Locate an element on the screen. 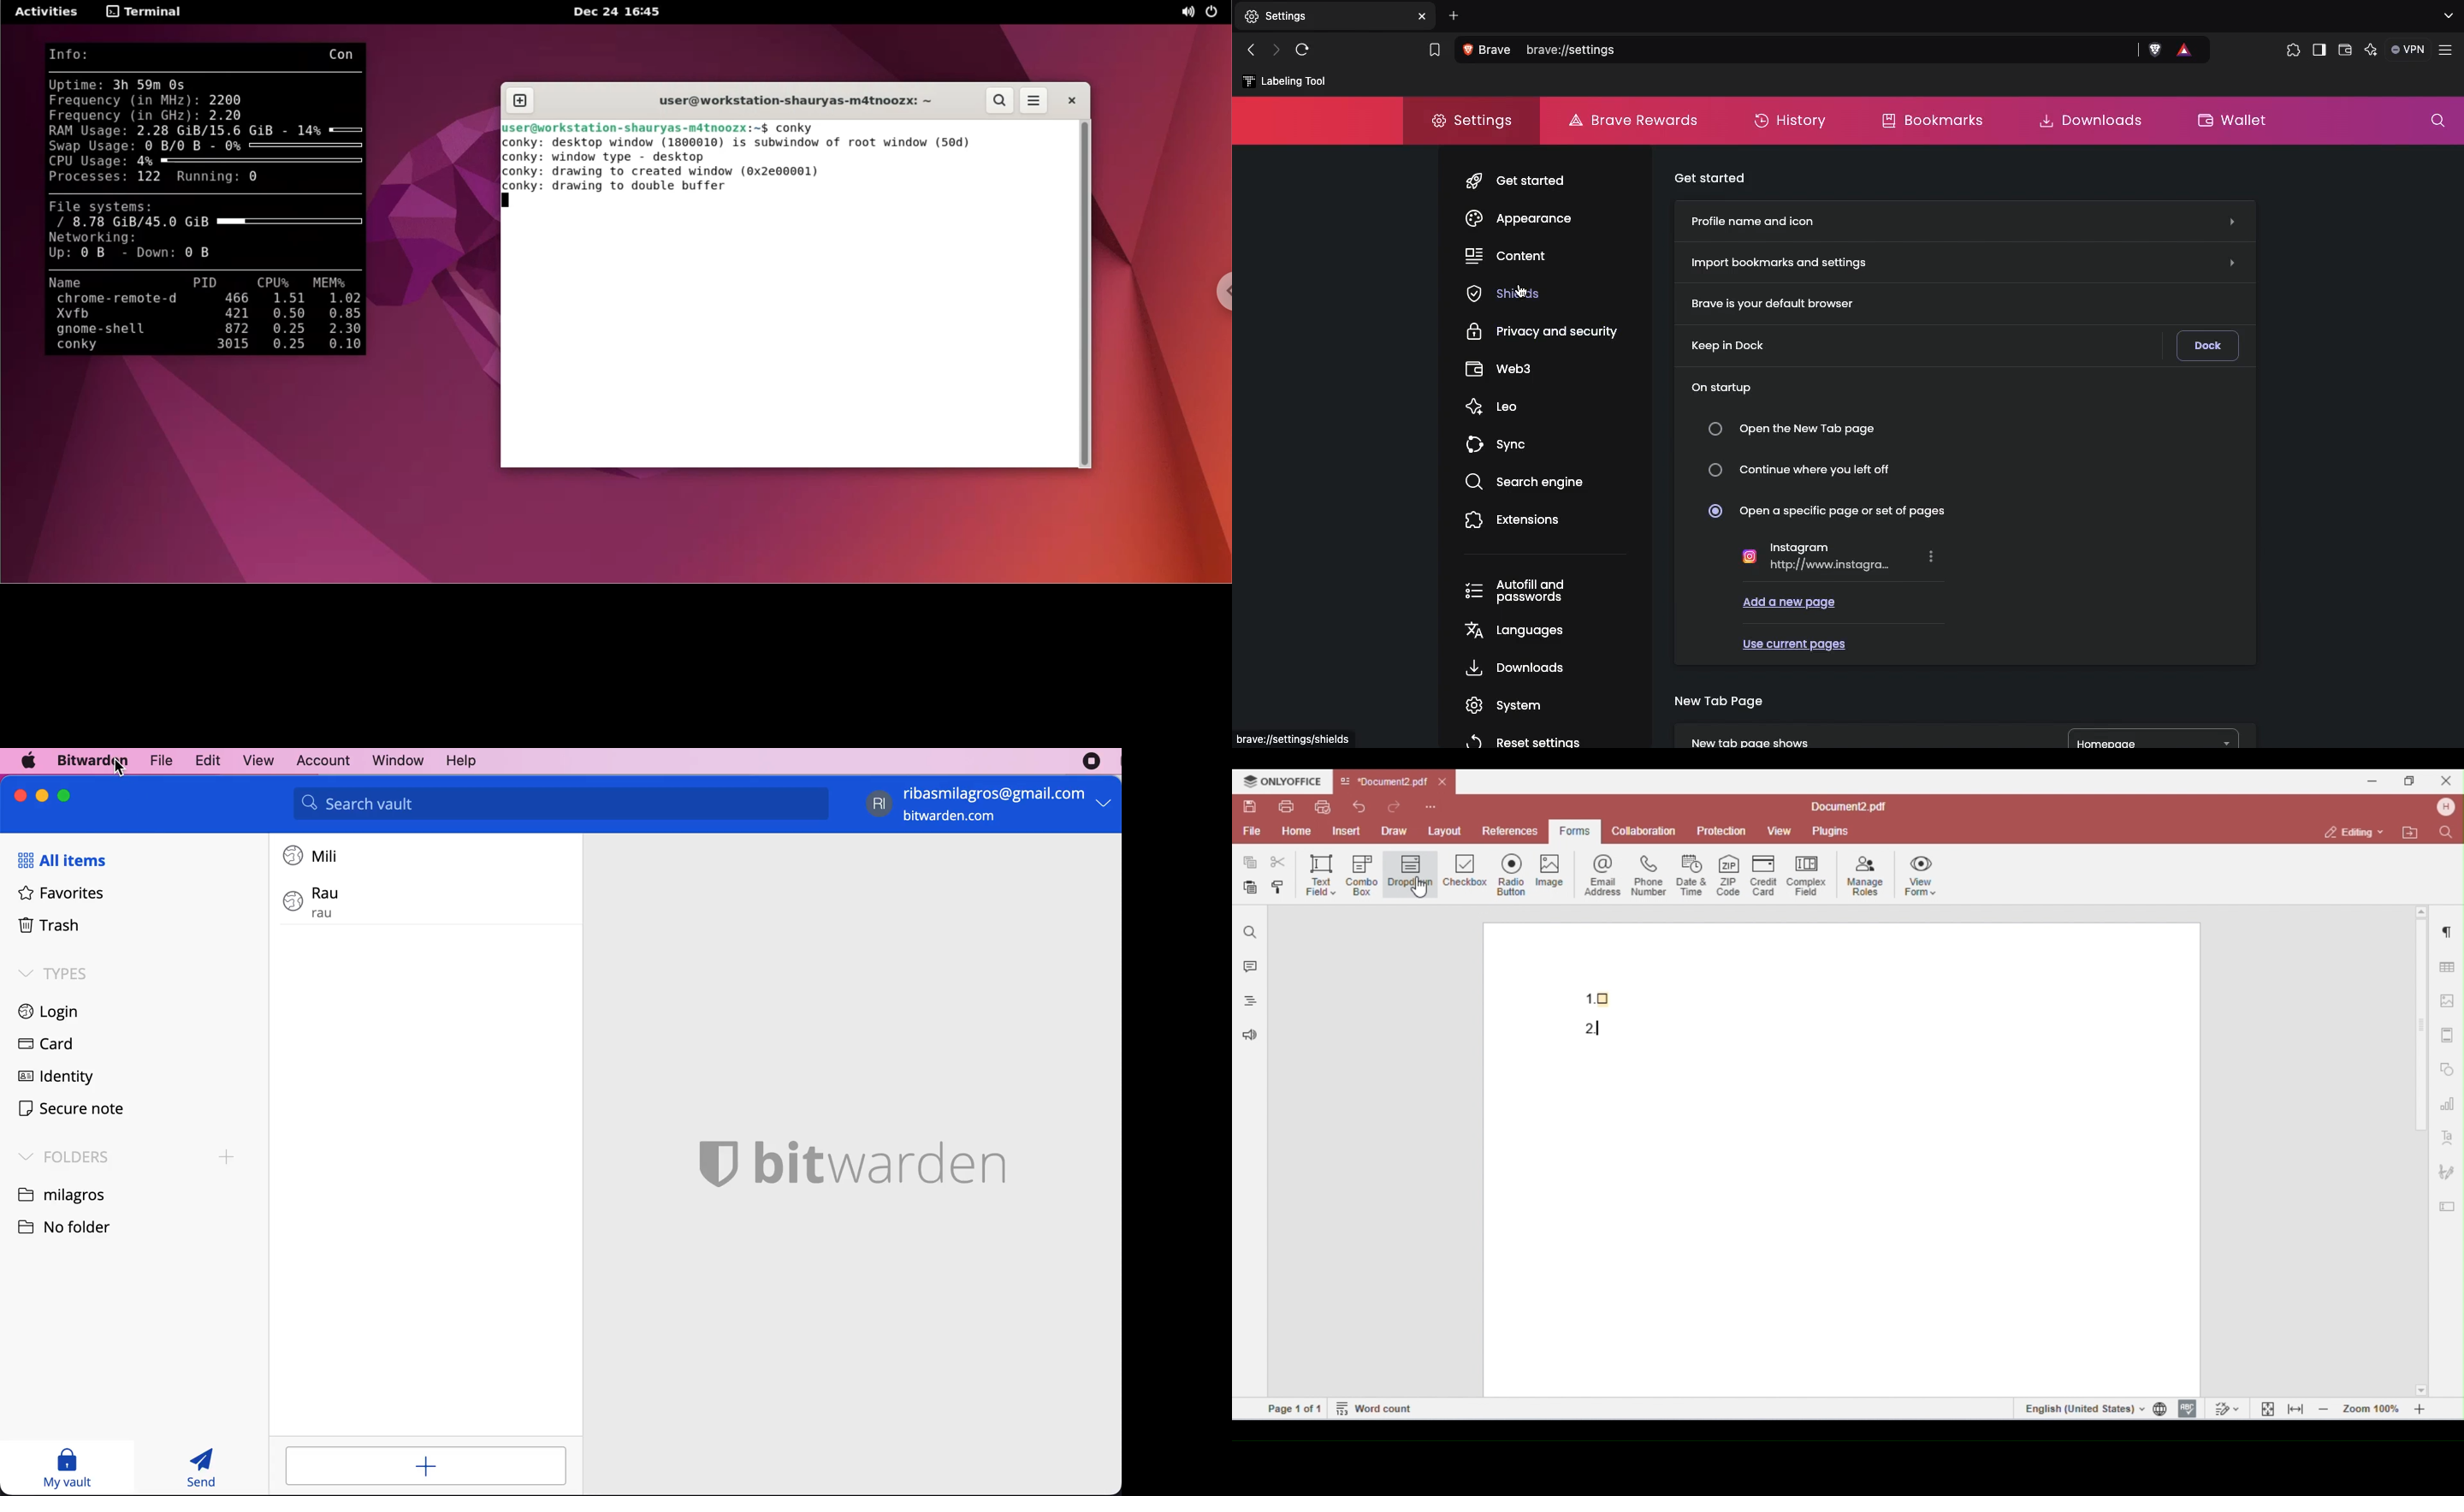 This screenshot has height=1512, width=2464. Add folder is located at coordinates (227, 1157).